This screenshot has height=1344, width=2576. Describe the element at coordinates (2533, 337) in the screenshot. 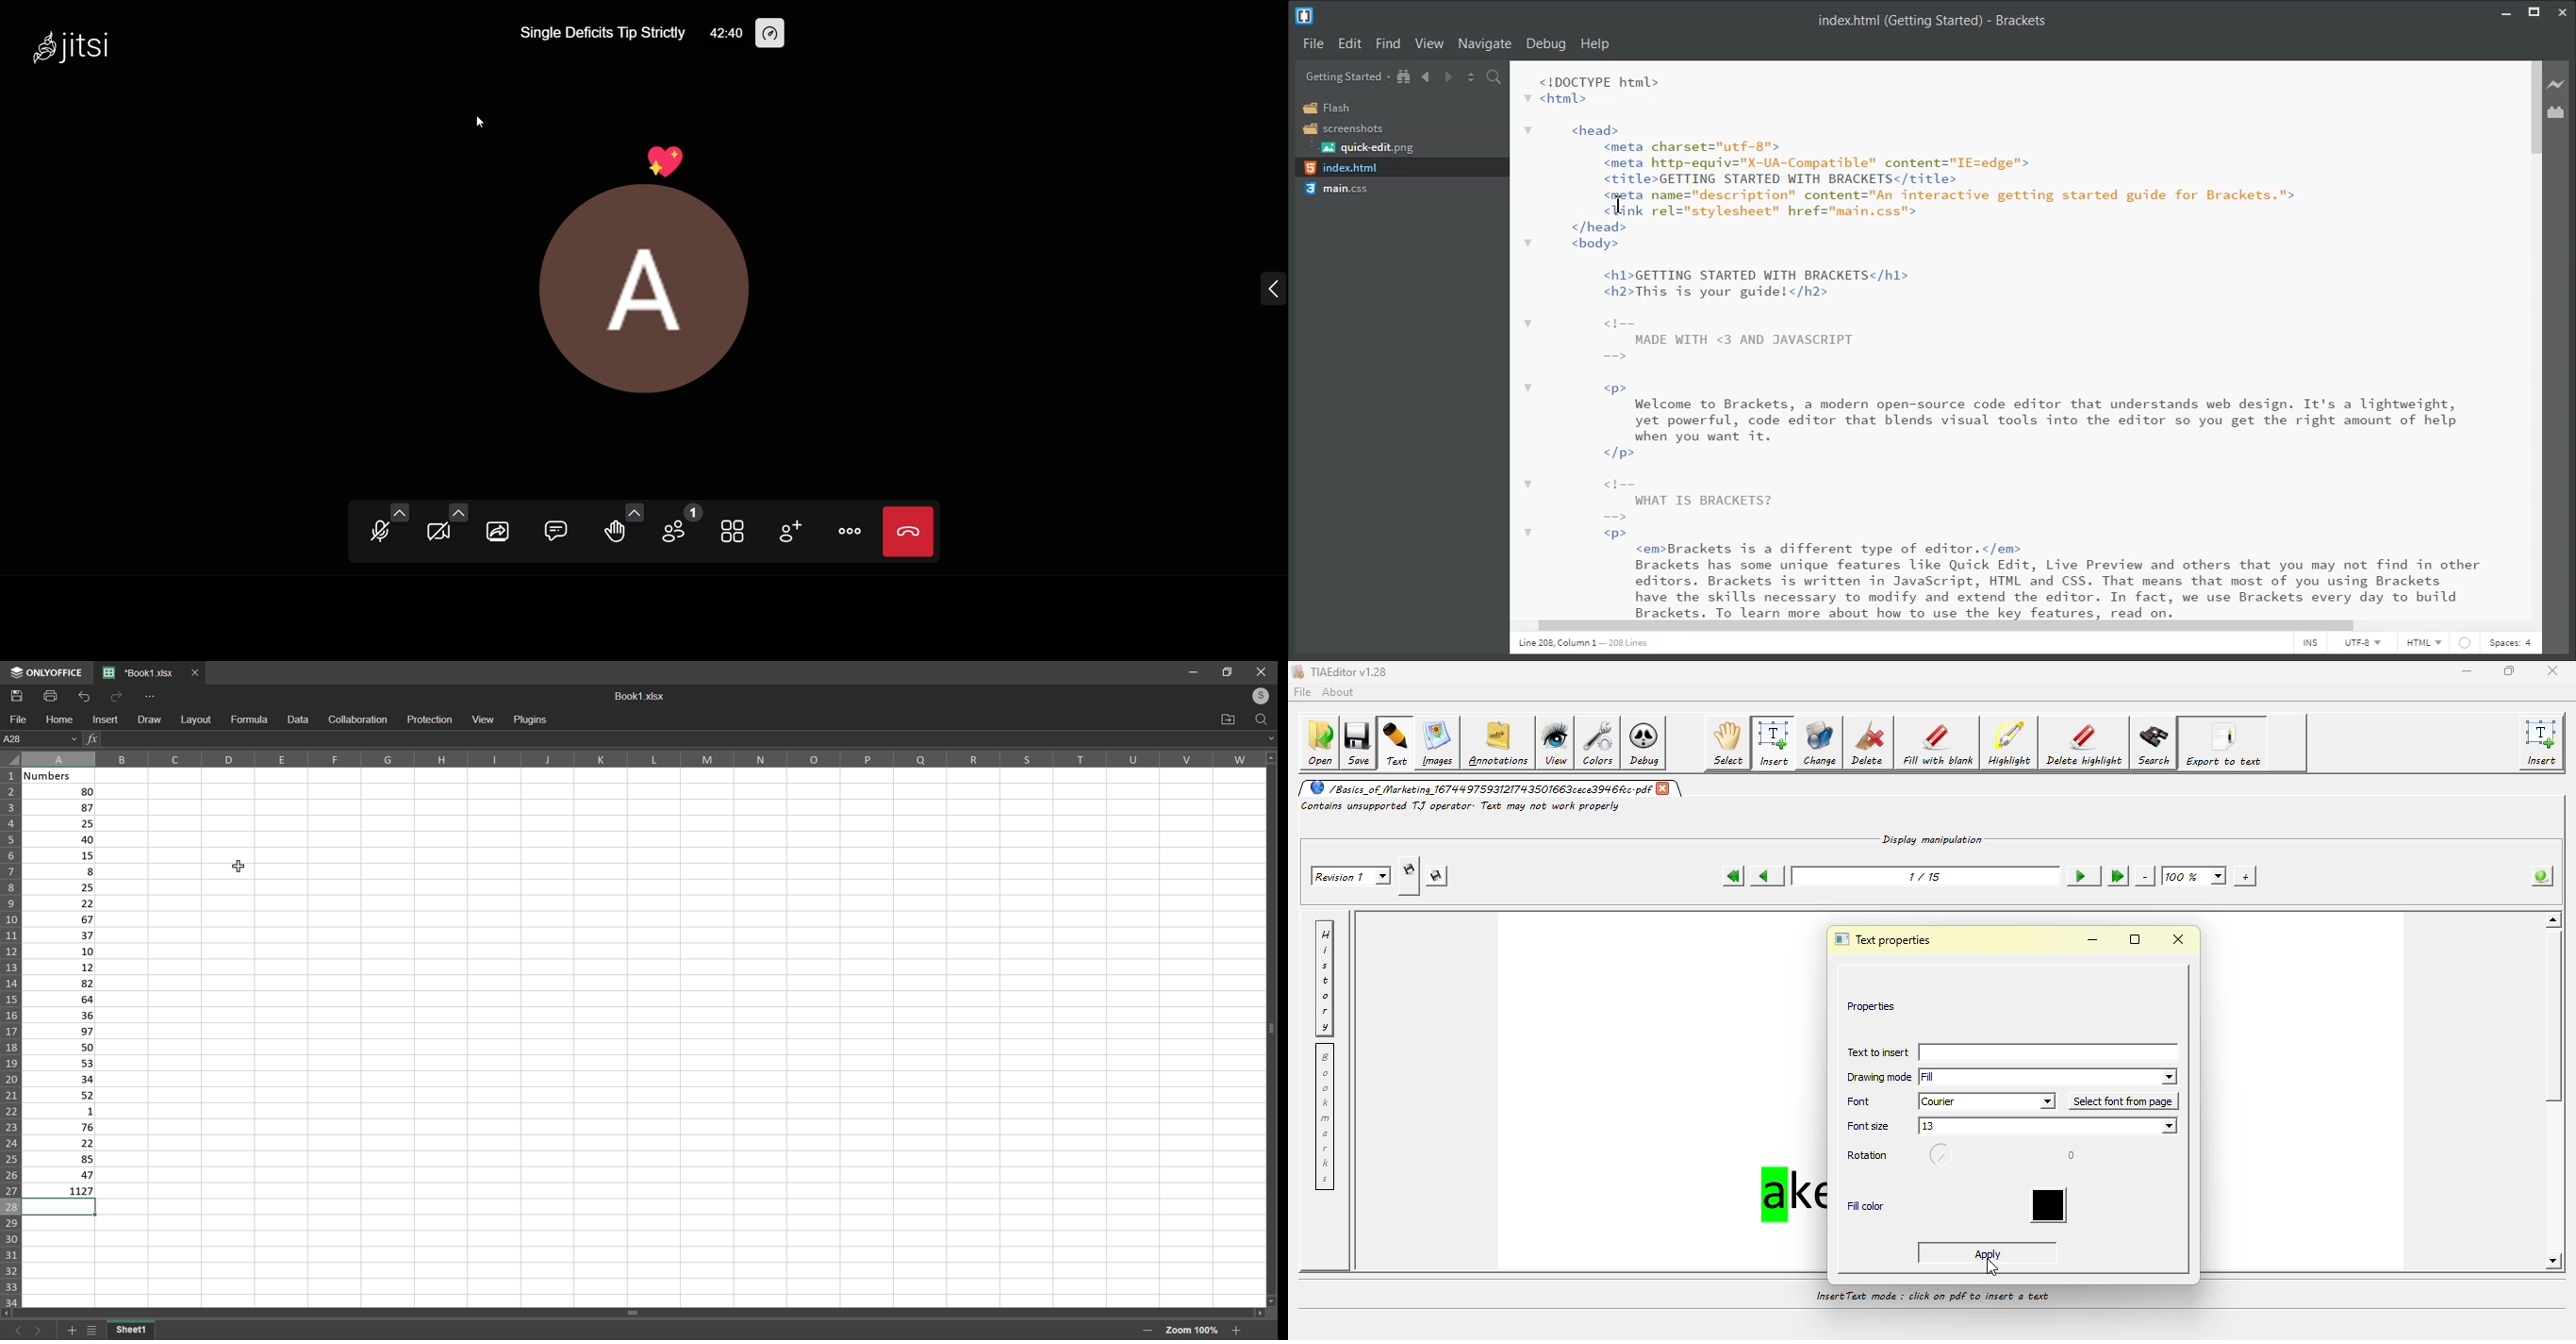

I see `Vertical Scroll Bar` at that location.